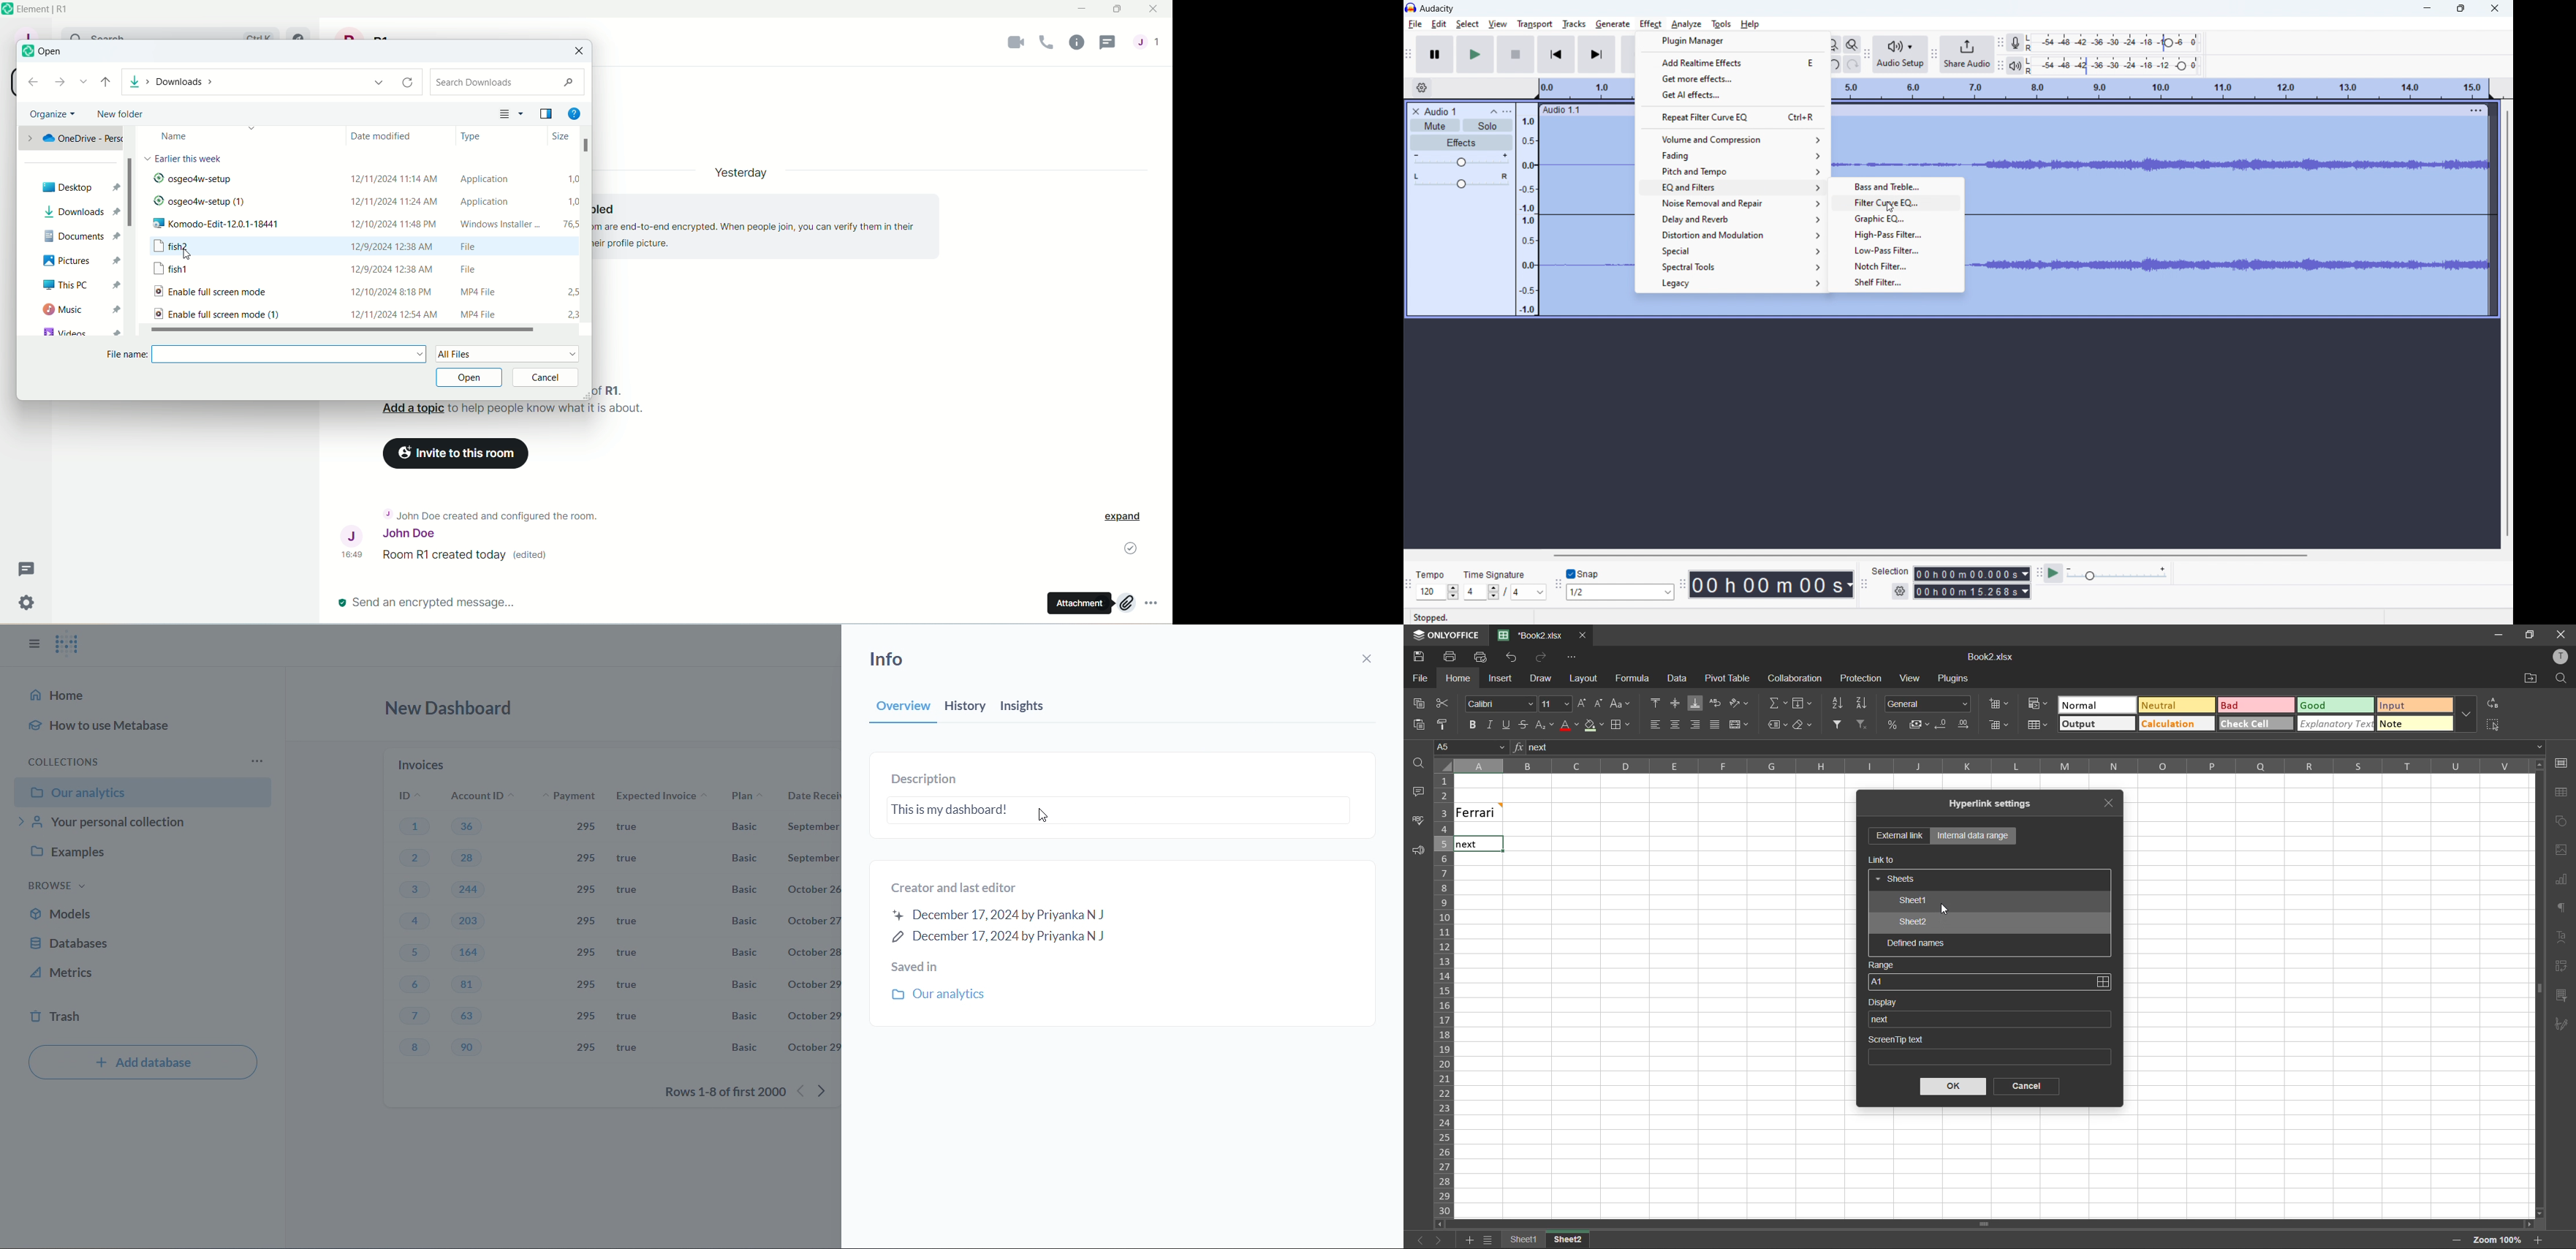  I want to click on paste, so click(1415, 723).